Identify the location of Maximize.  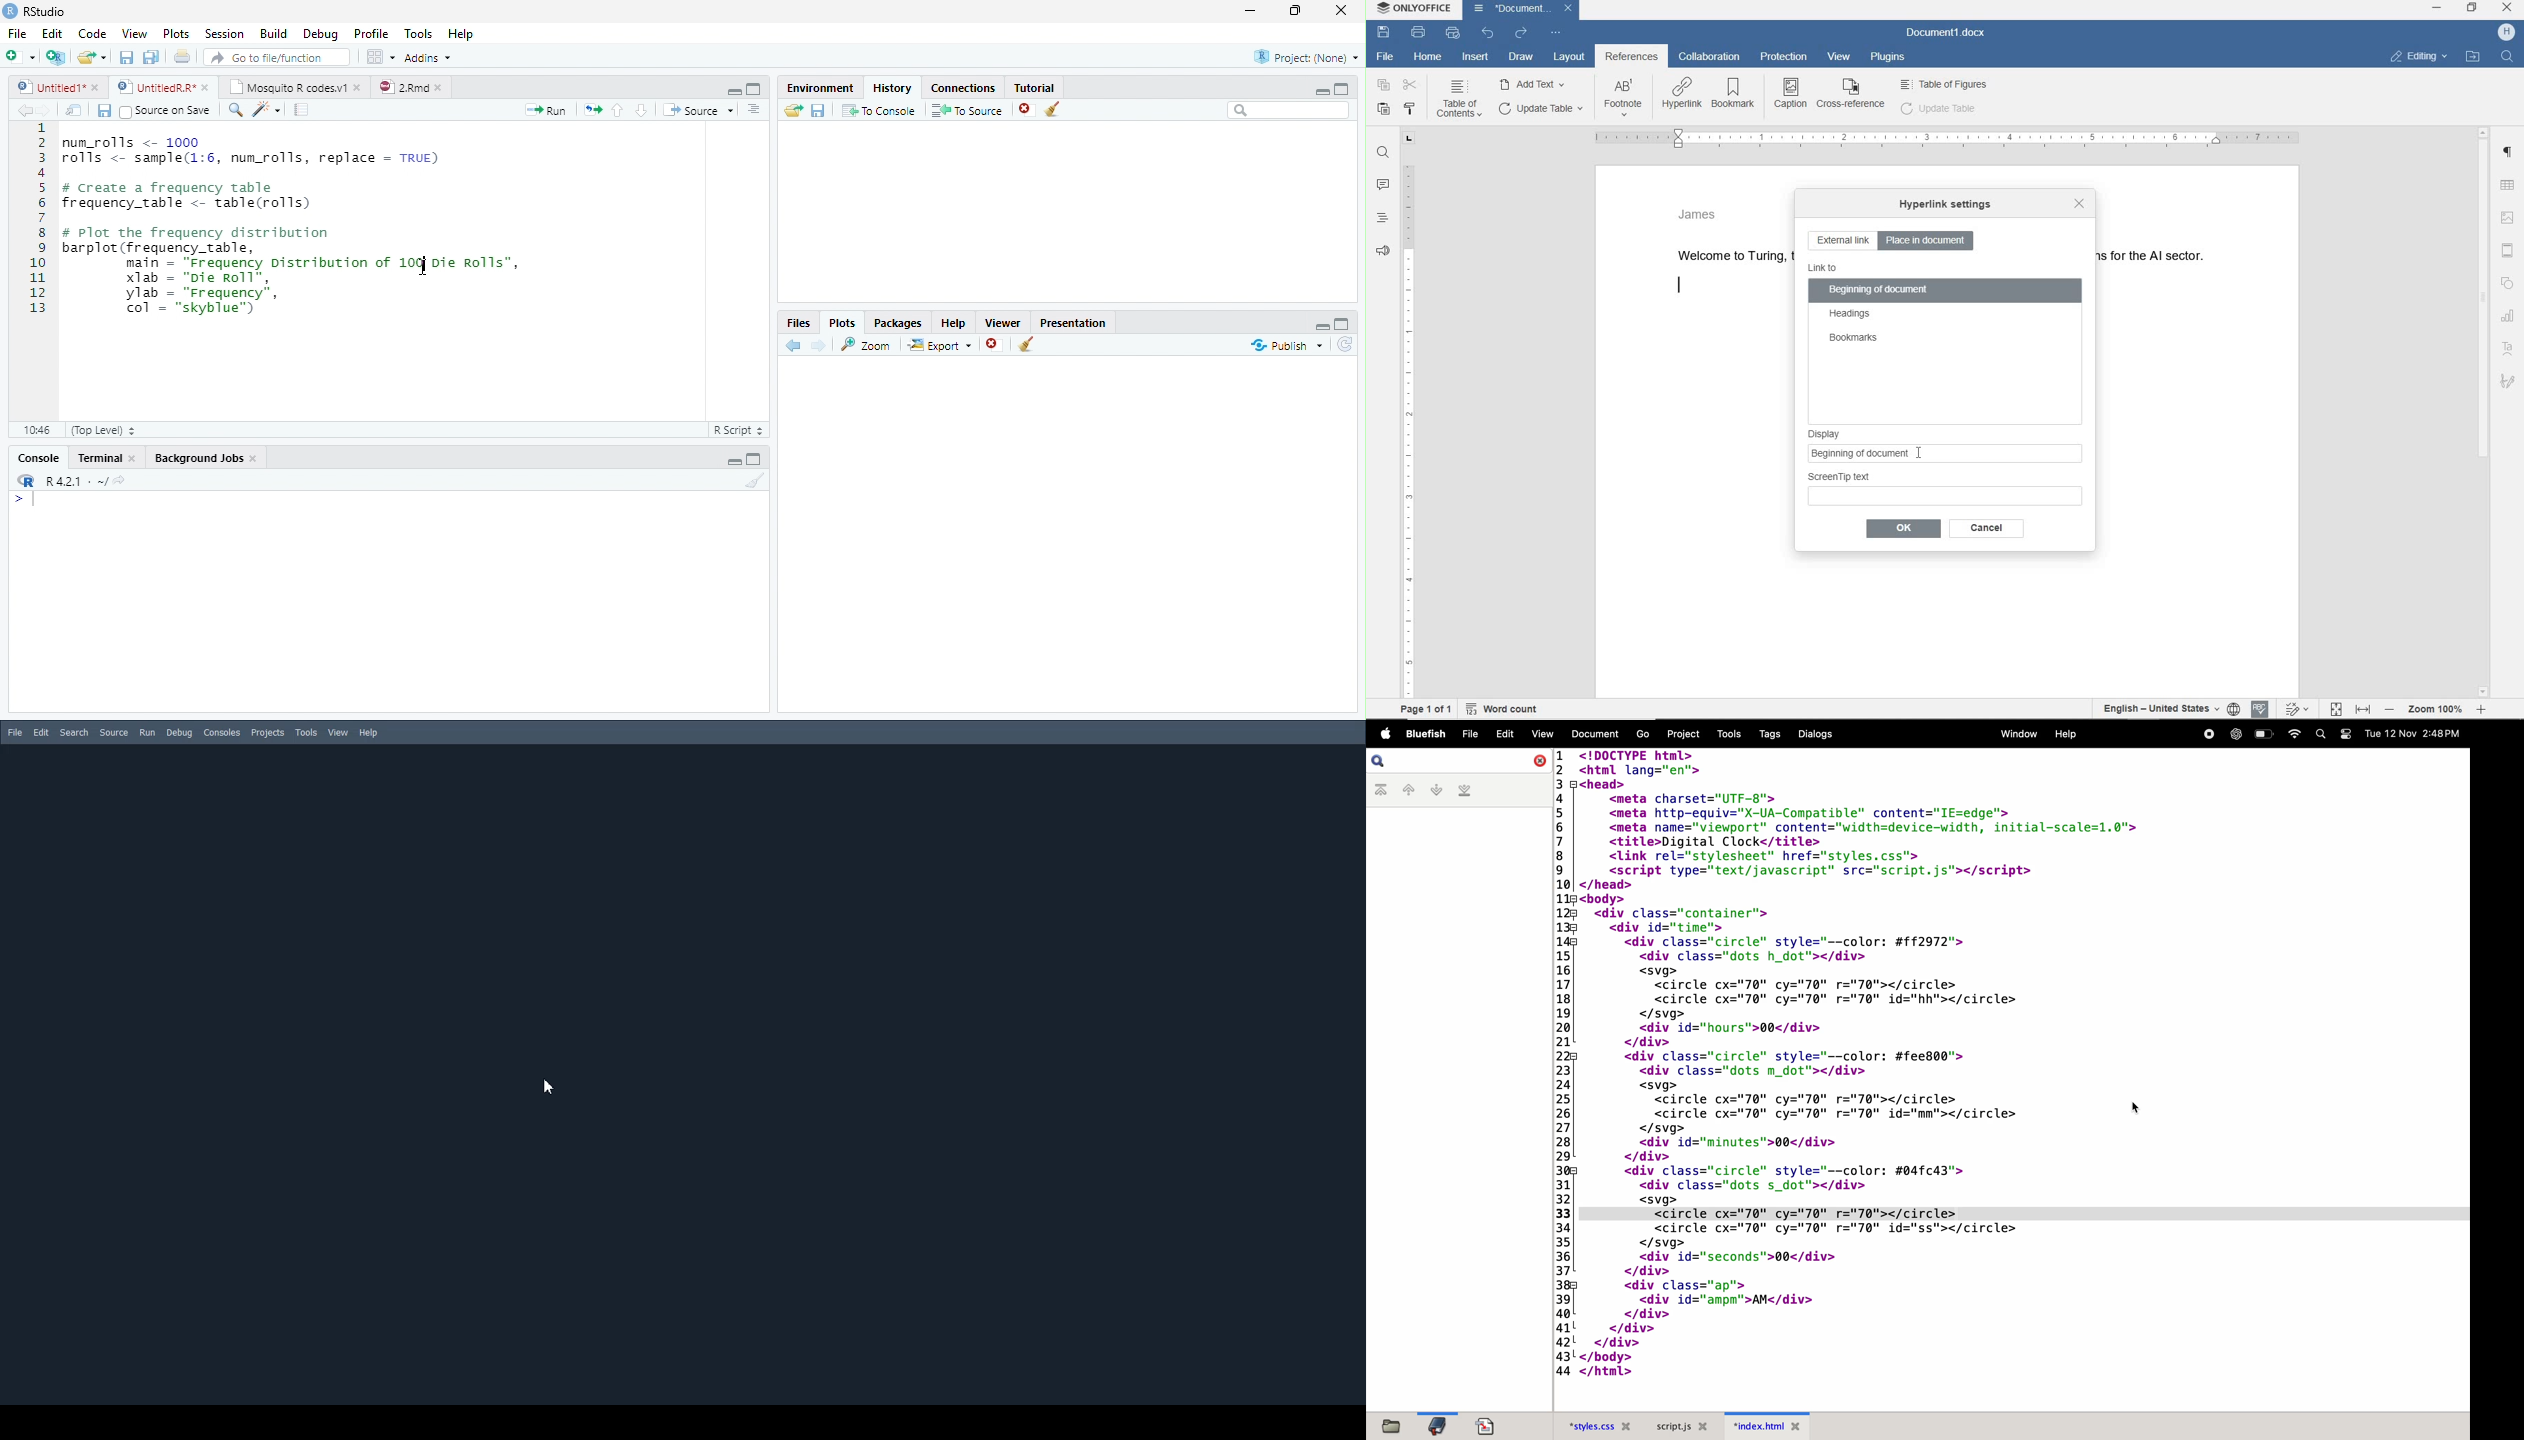
(1296, 11).